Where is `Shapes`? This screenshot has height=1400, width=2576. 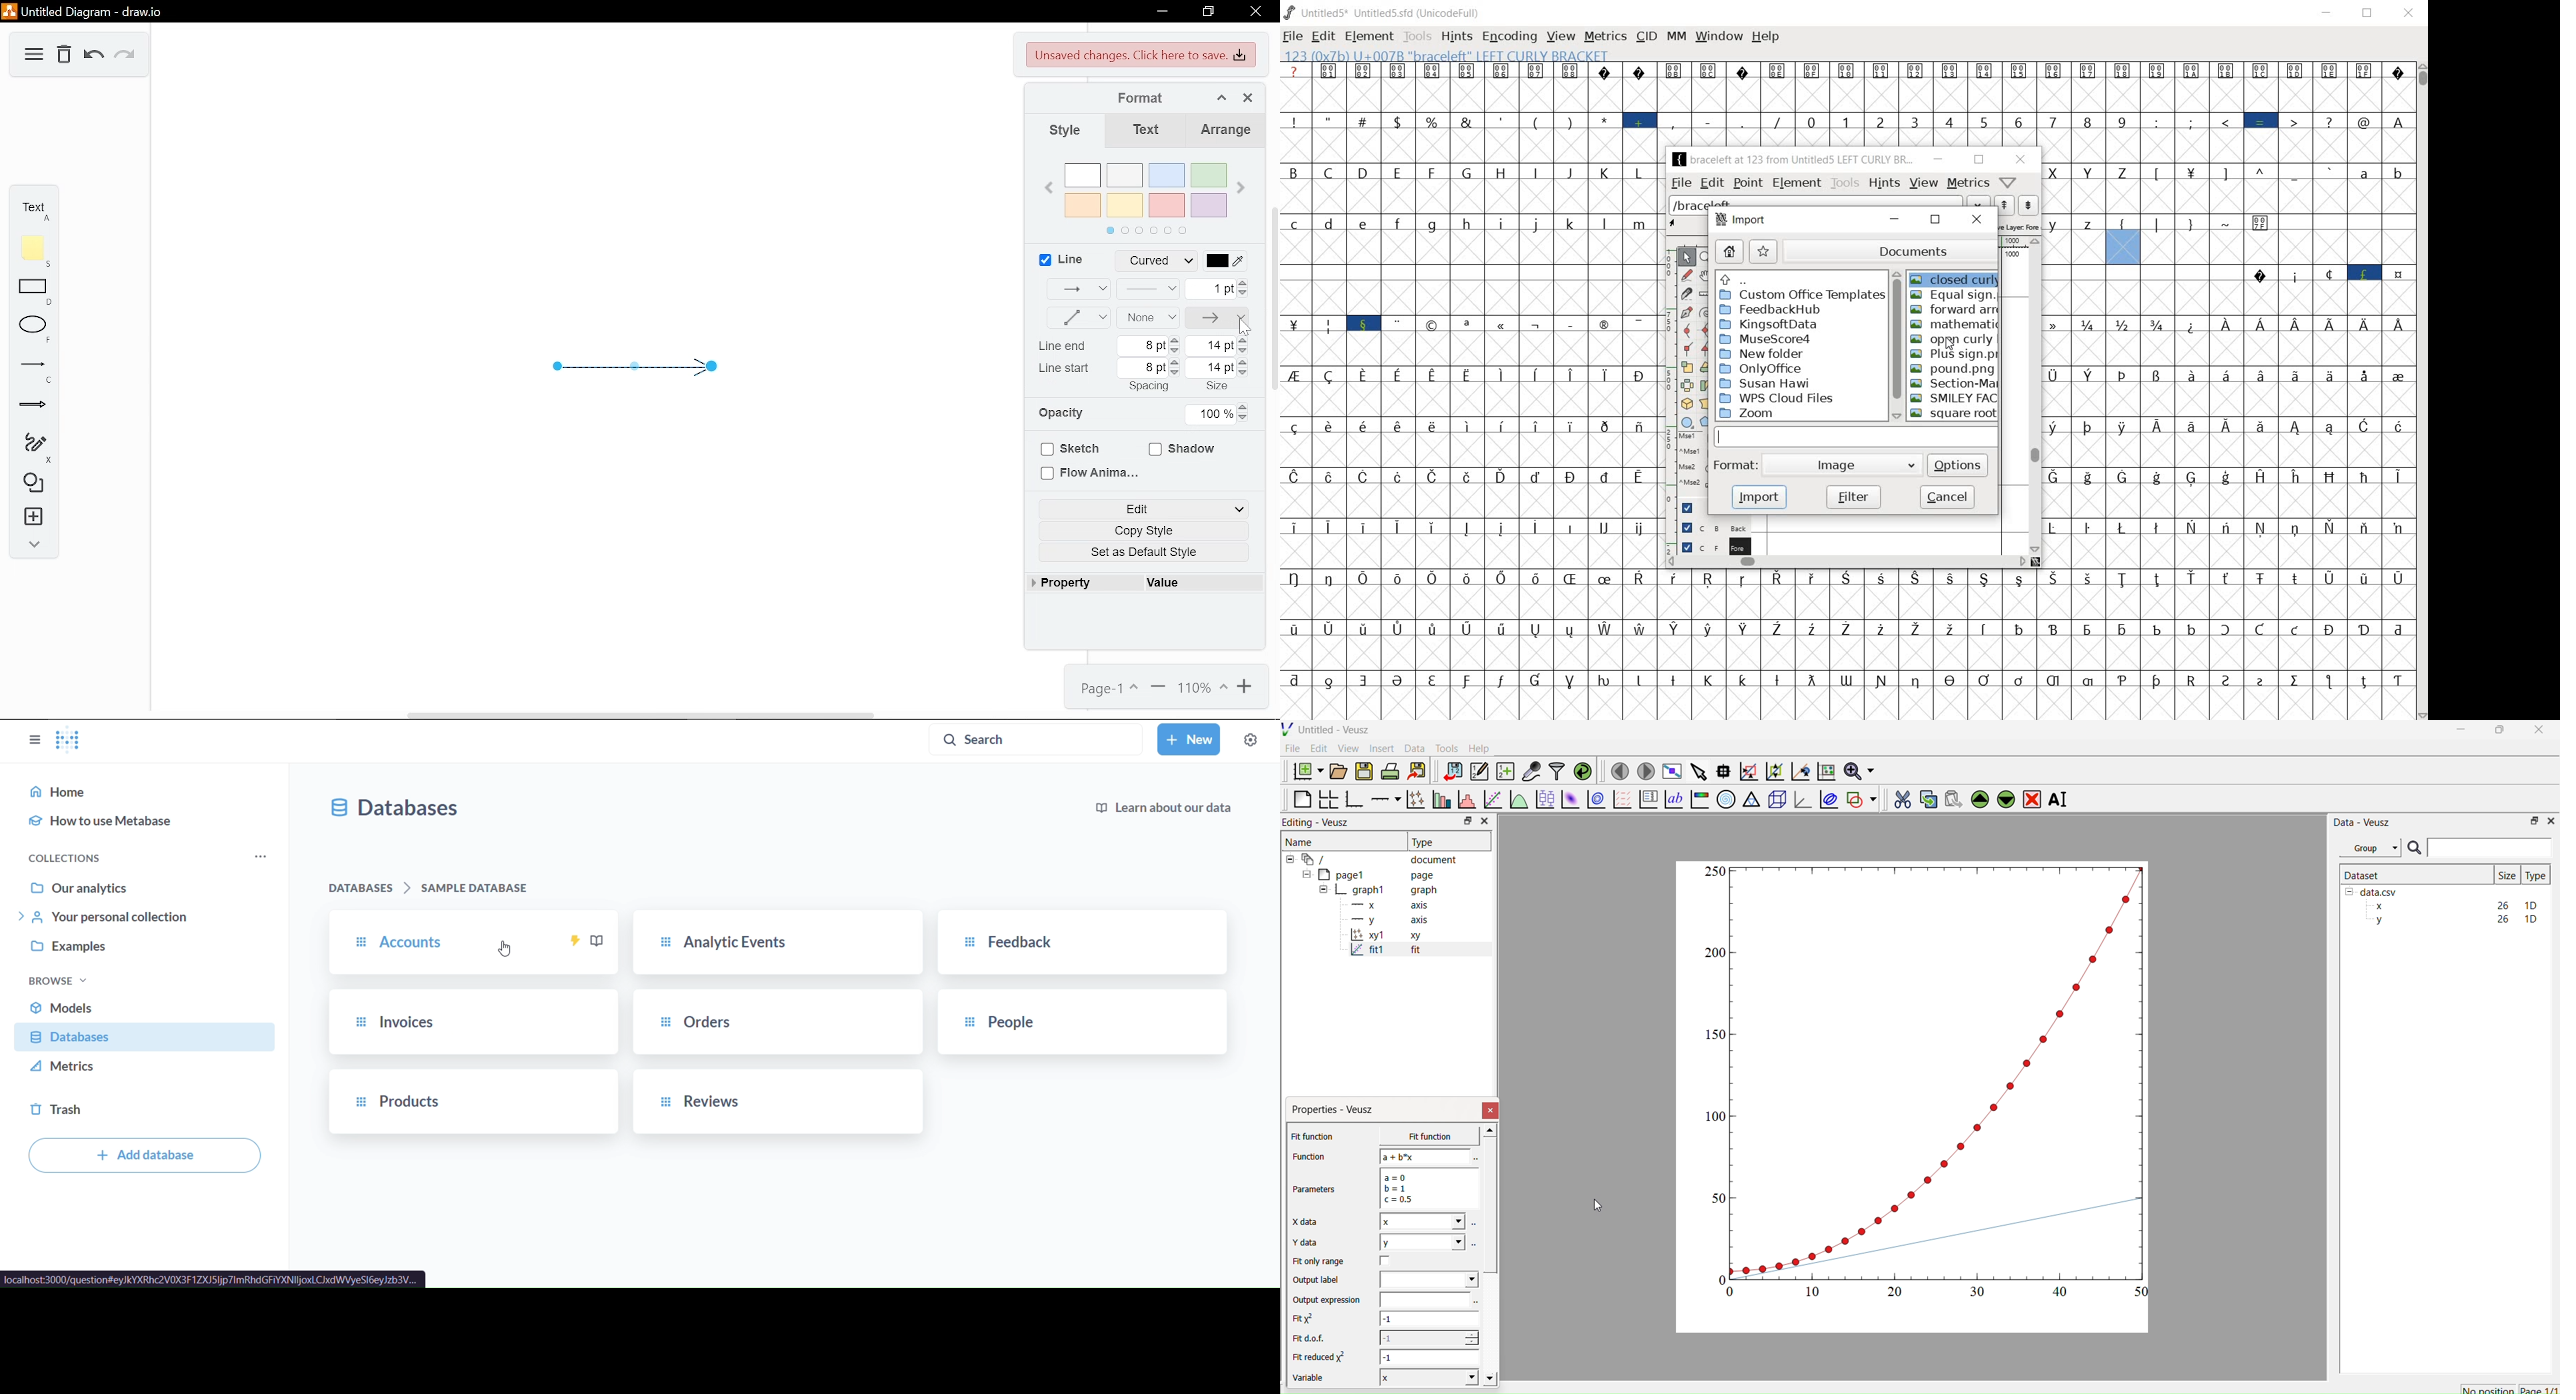
Shapes is located at coordinates (33, 485).